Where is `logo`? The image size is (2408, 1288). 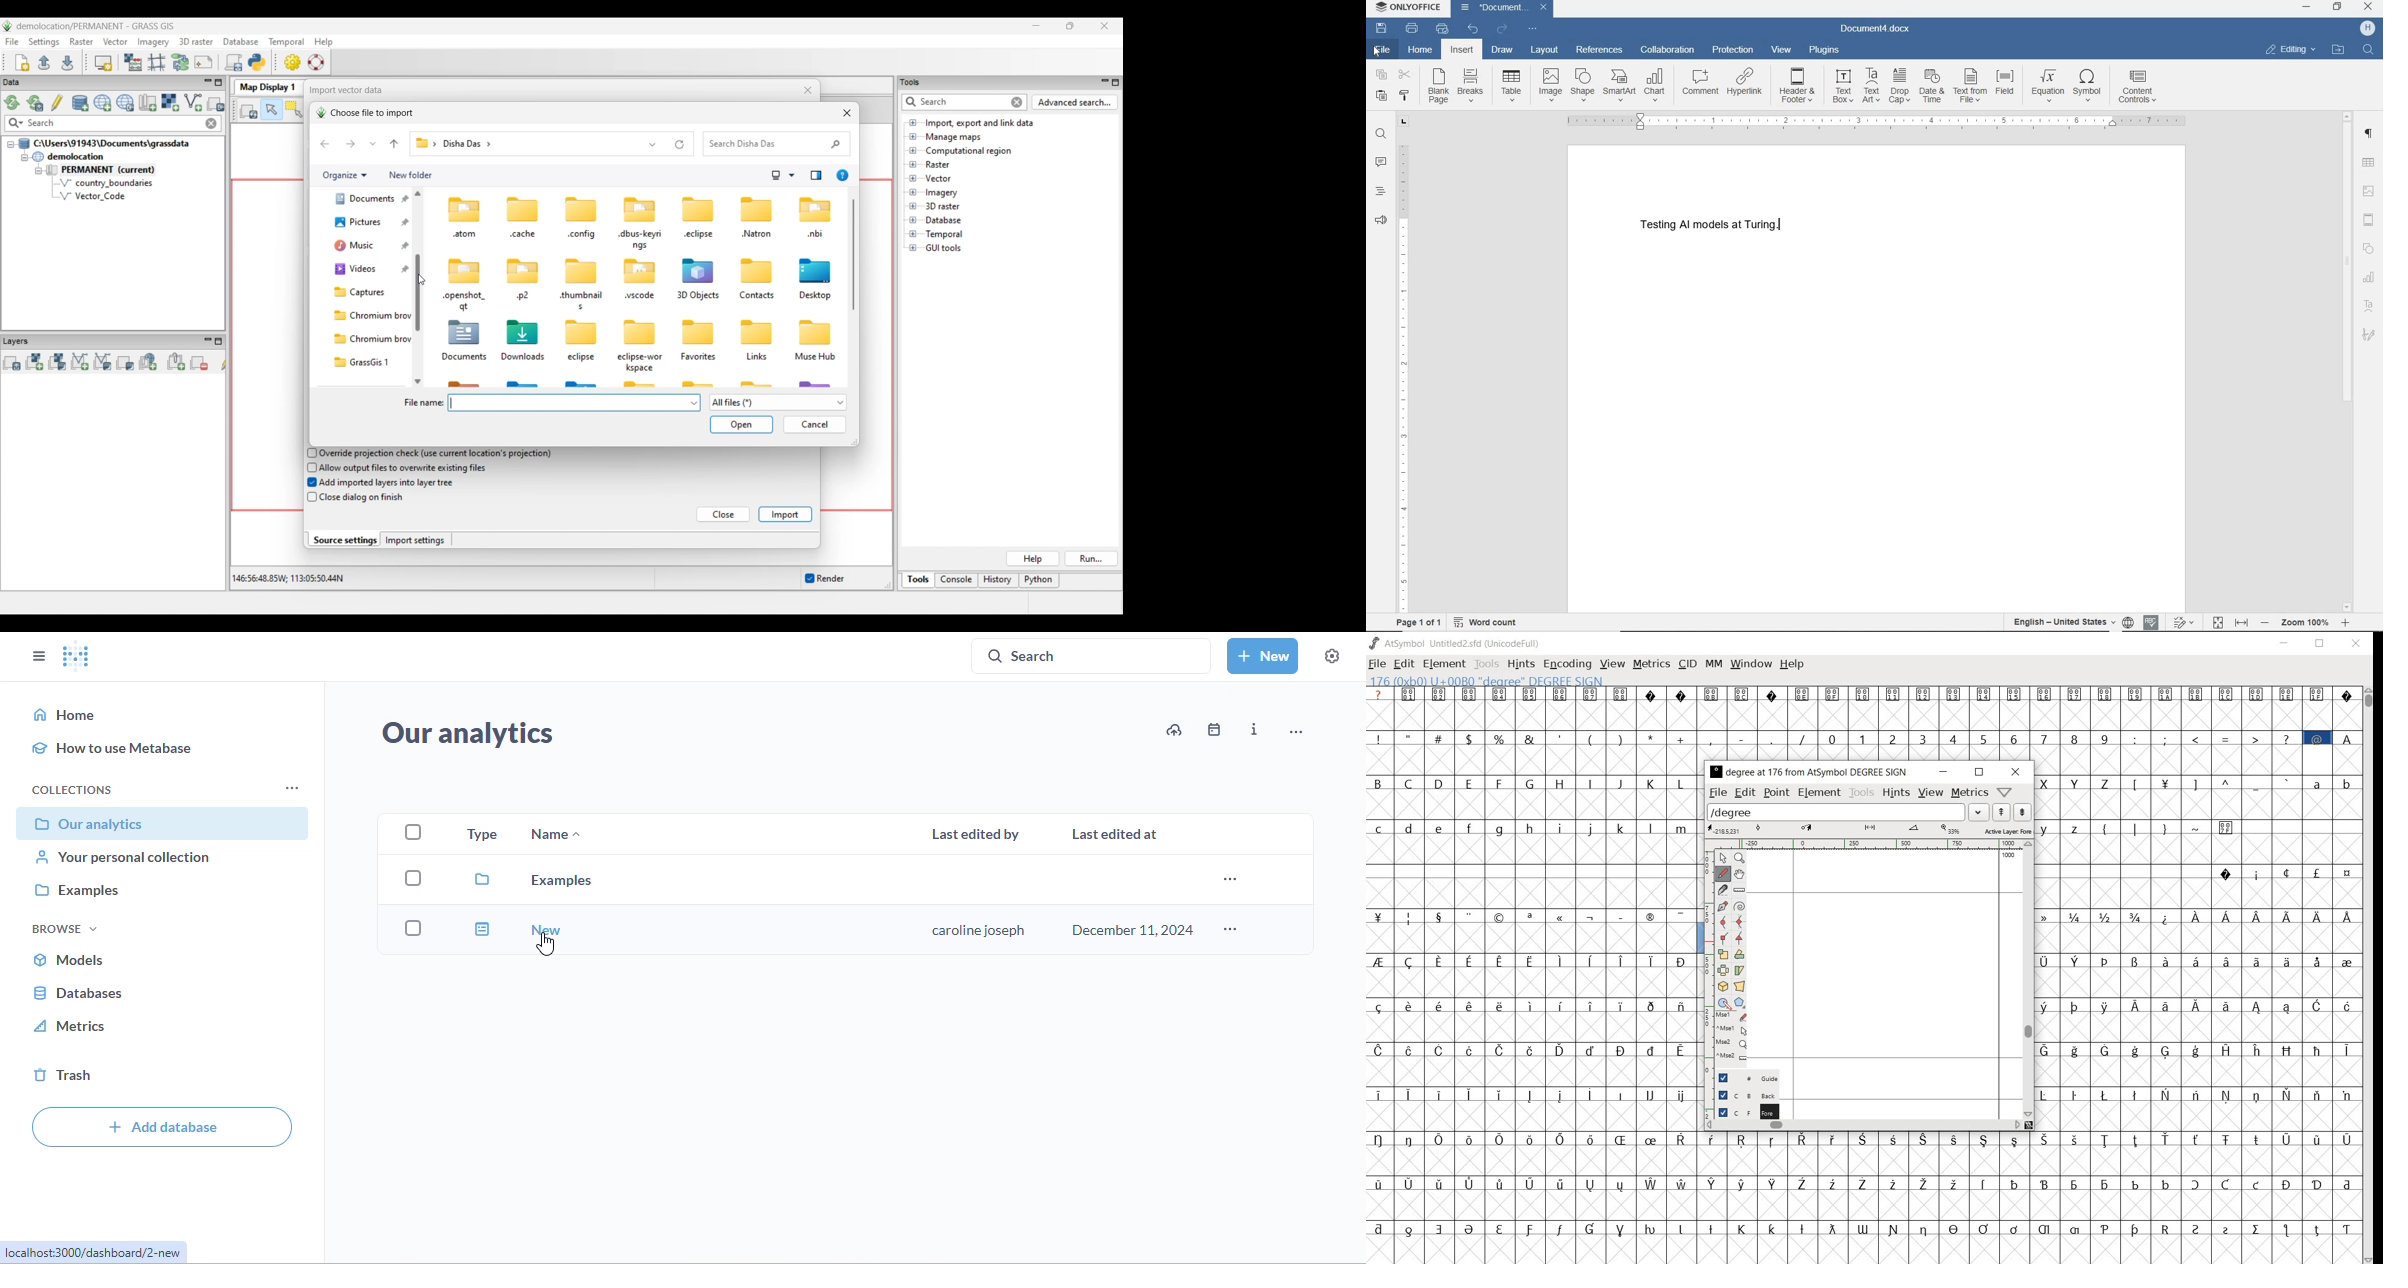 logo is located at coordinates (77, 655).